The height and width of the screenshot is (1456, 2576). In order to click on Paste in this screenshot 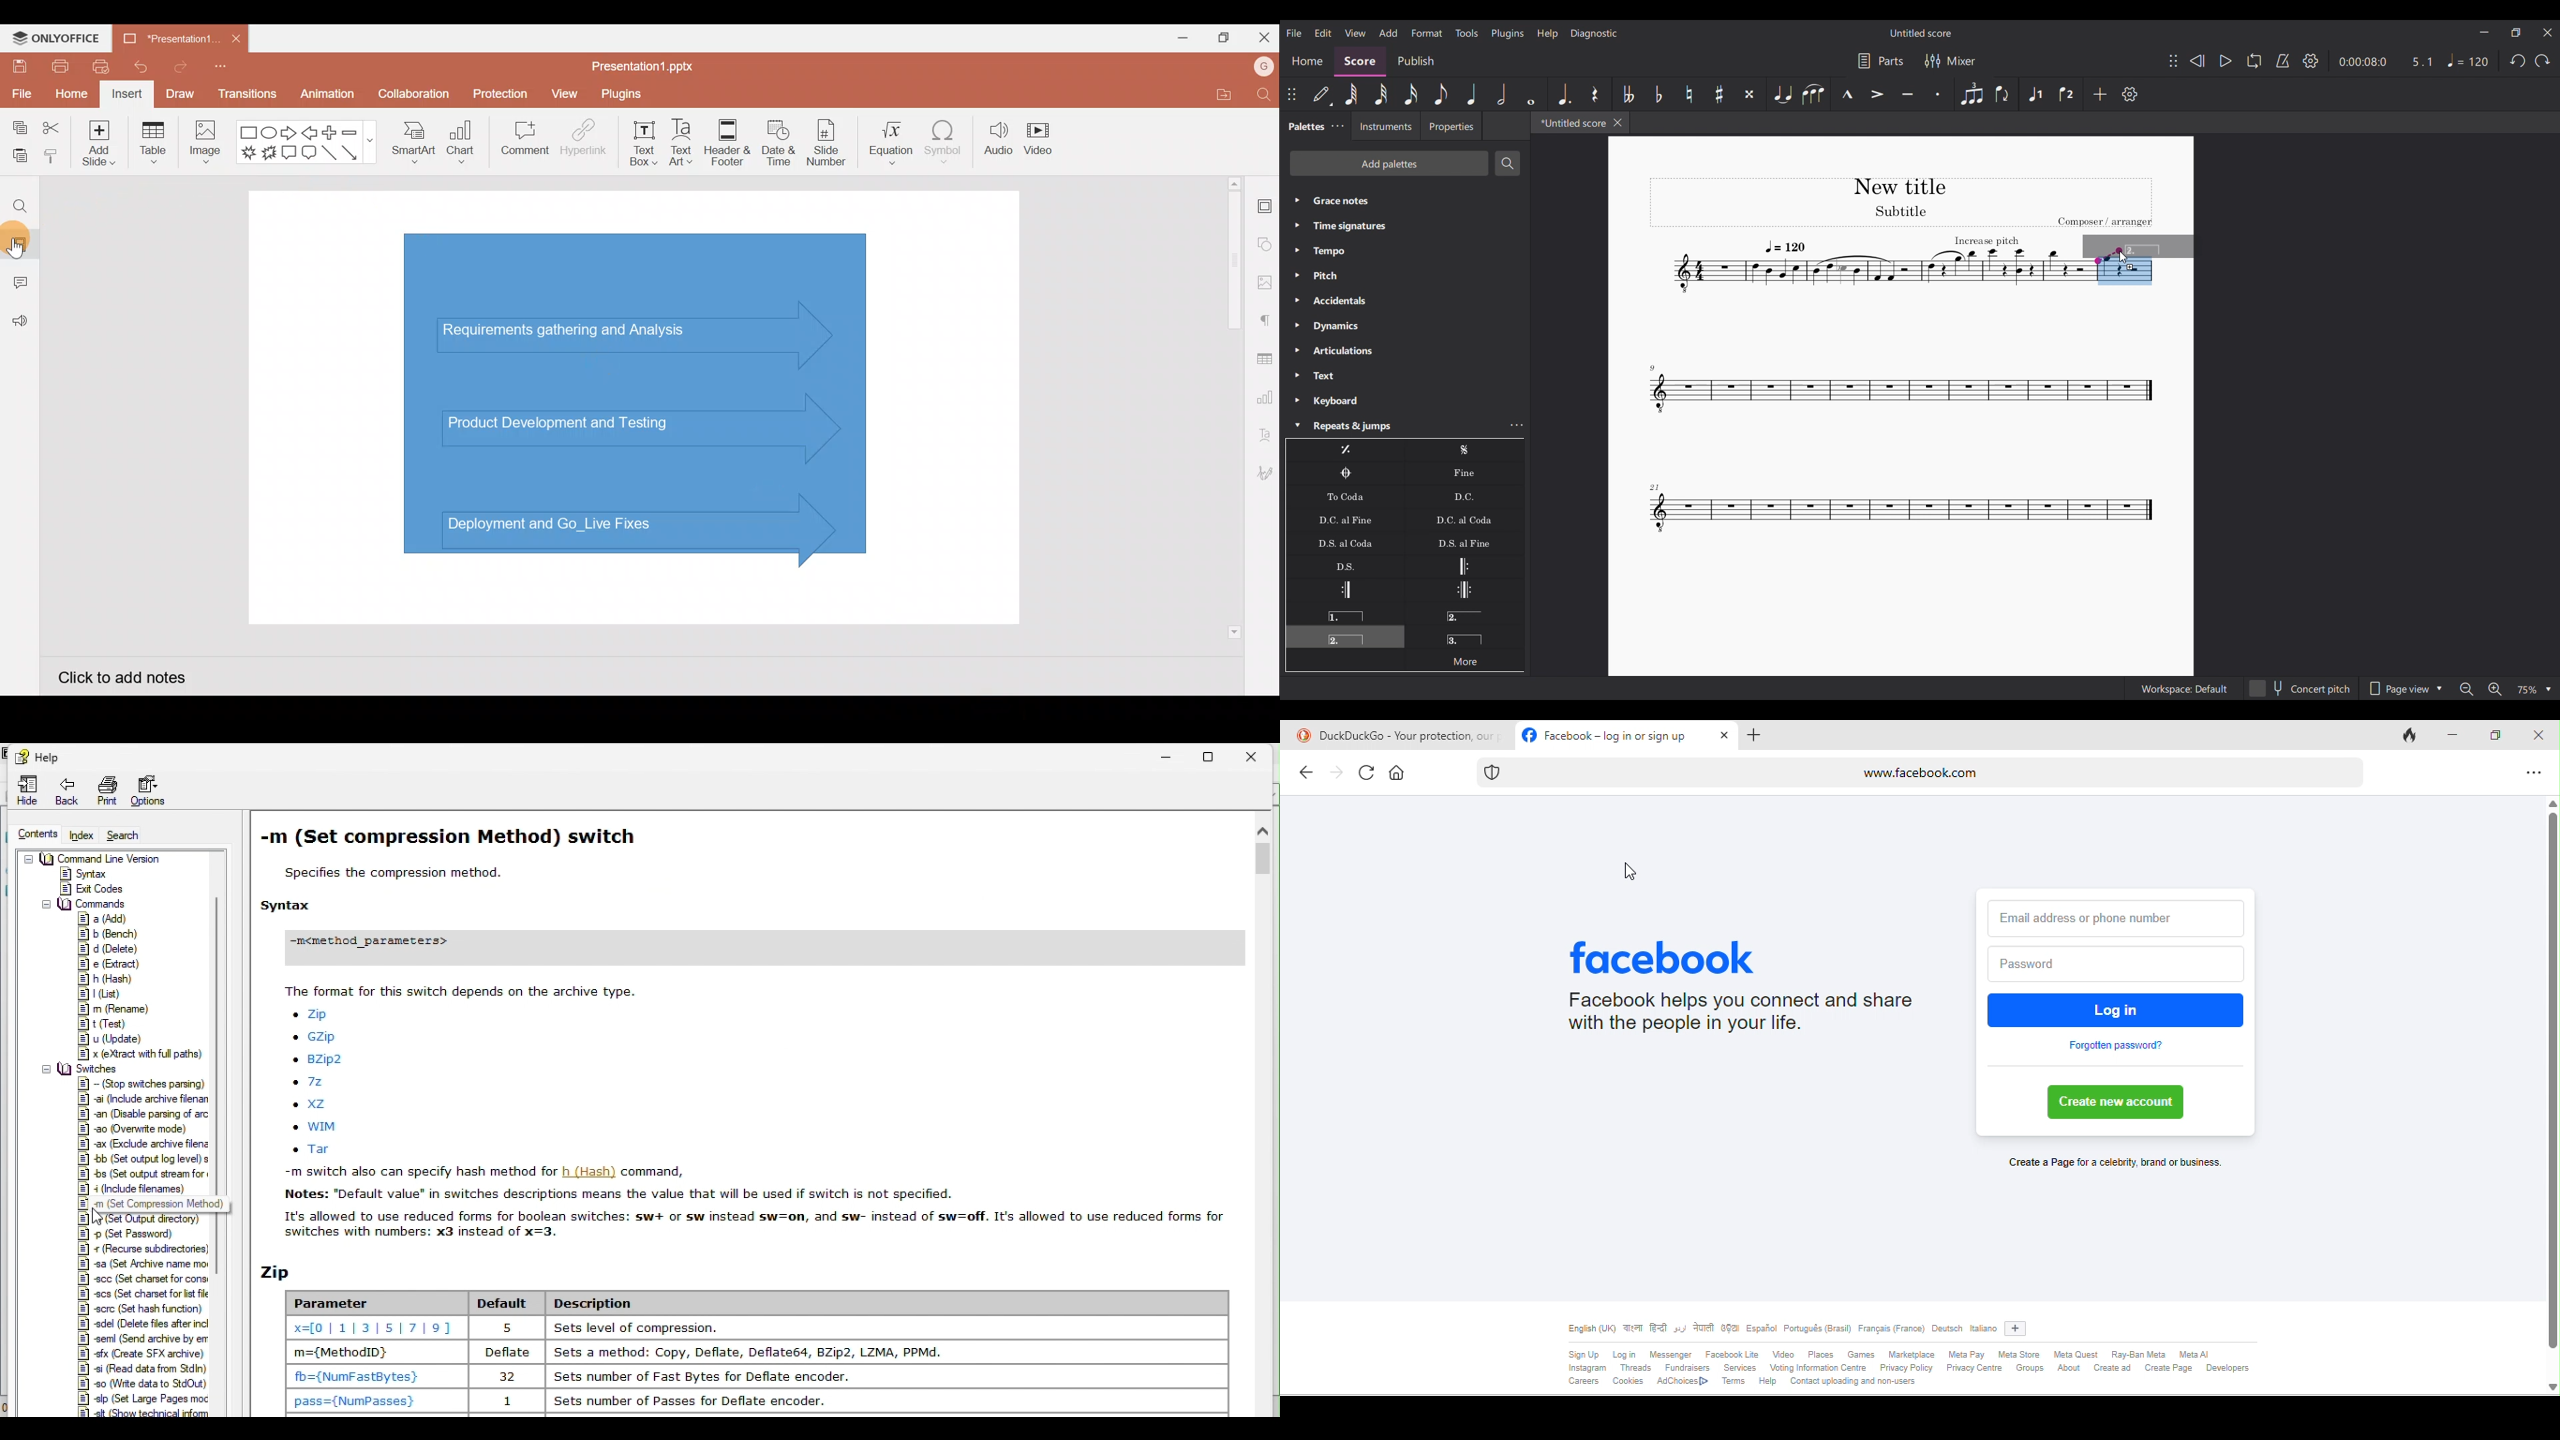, I will do `click(17, 153)`.